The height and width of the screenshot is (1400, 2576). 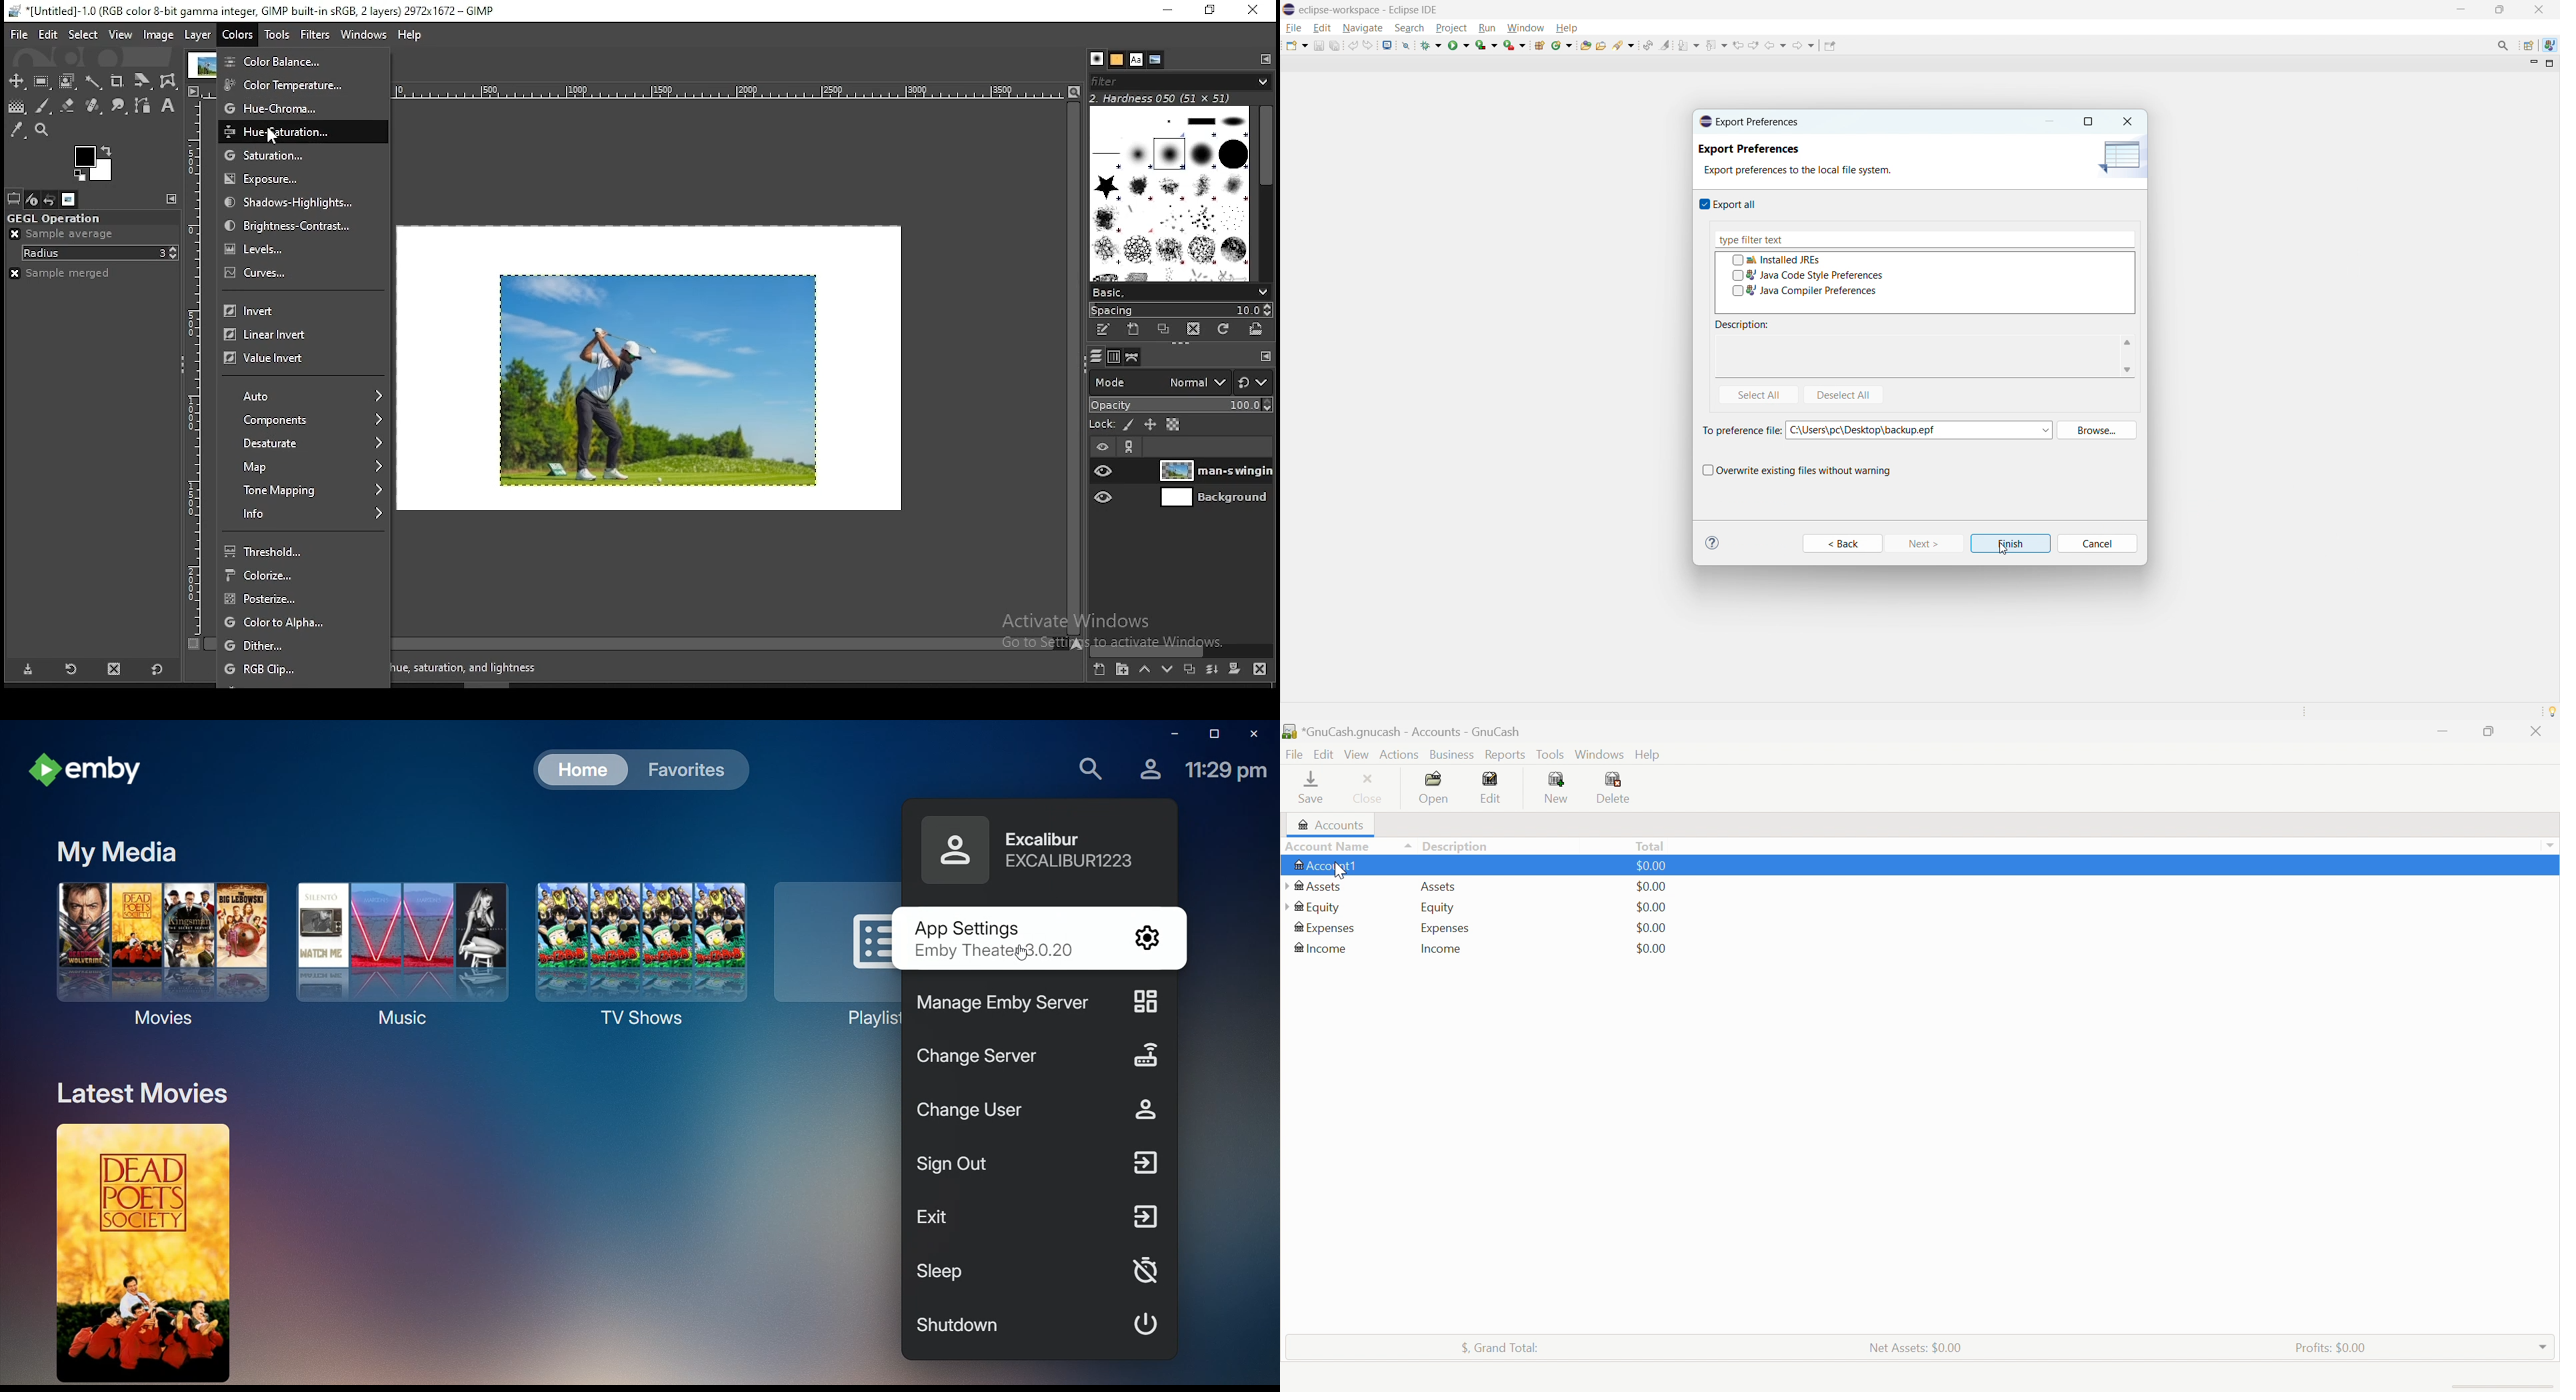 What do you see at coordinates (305, 309) in the screenshot?
I see `invert` at bounding box center [305, 309].